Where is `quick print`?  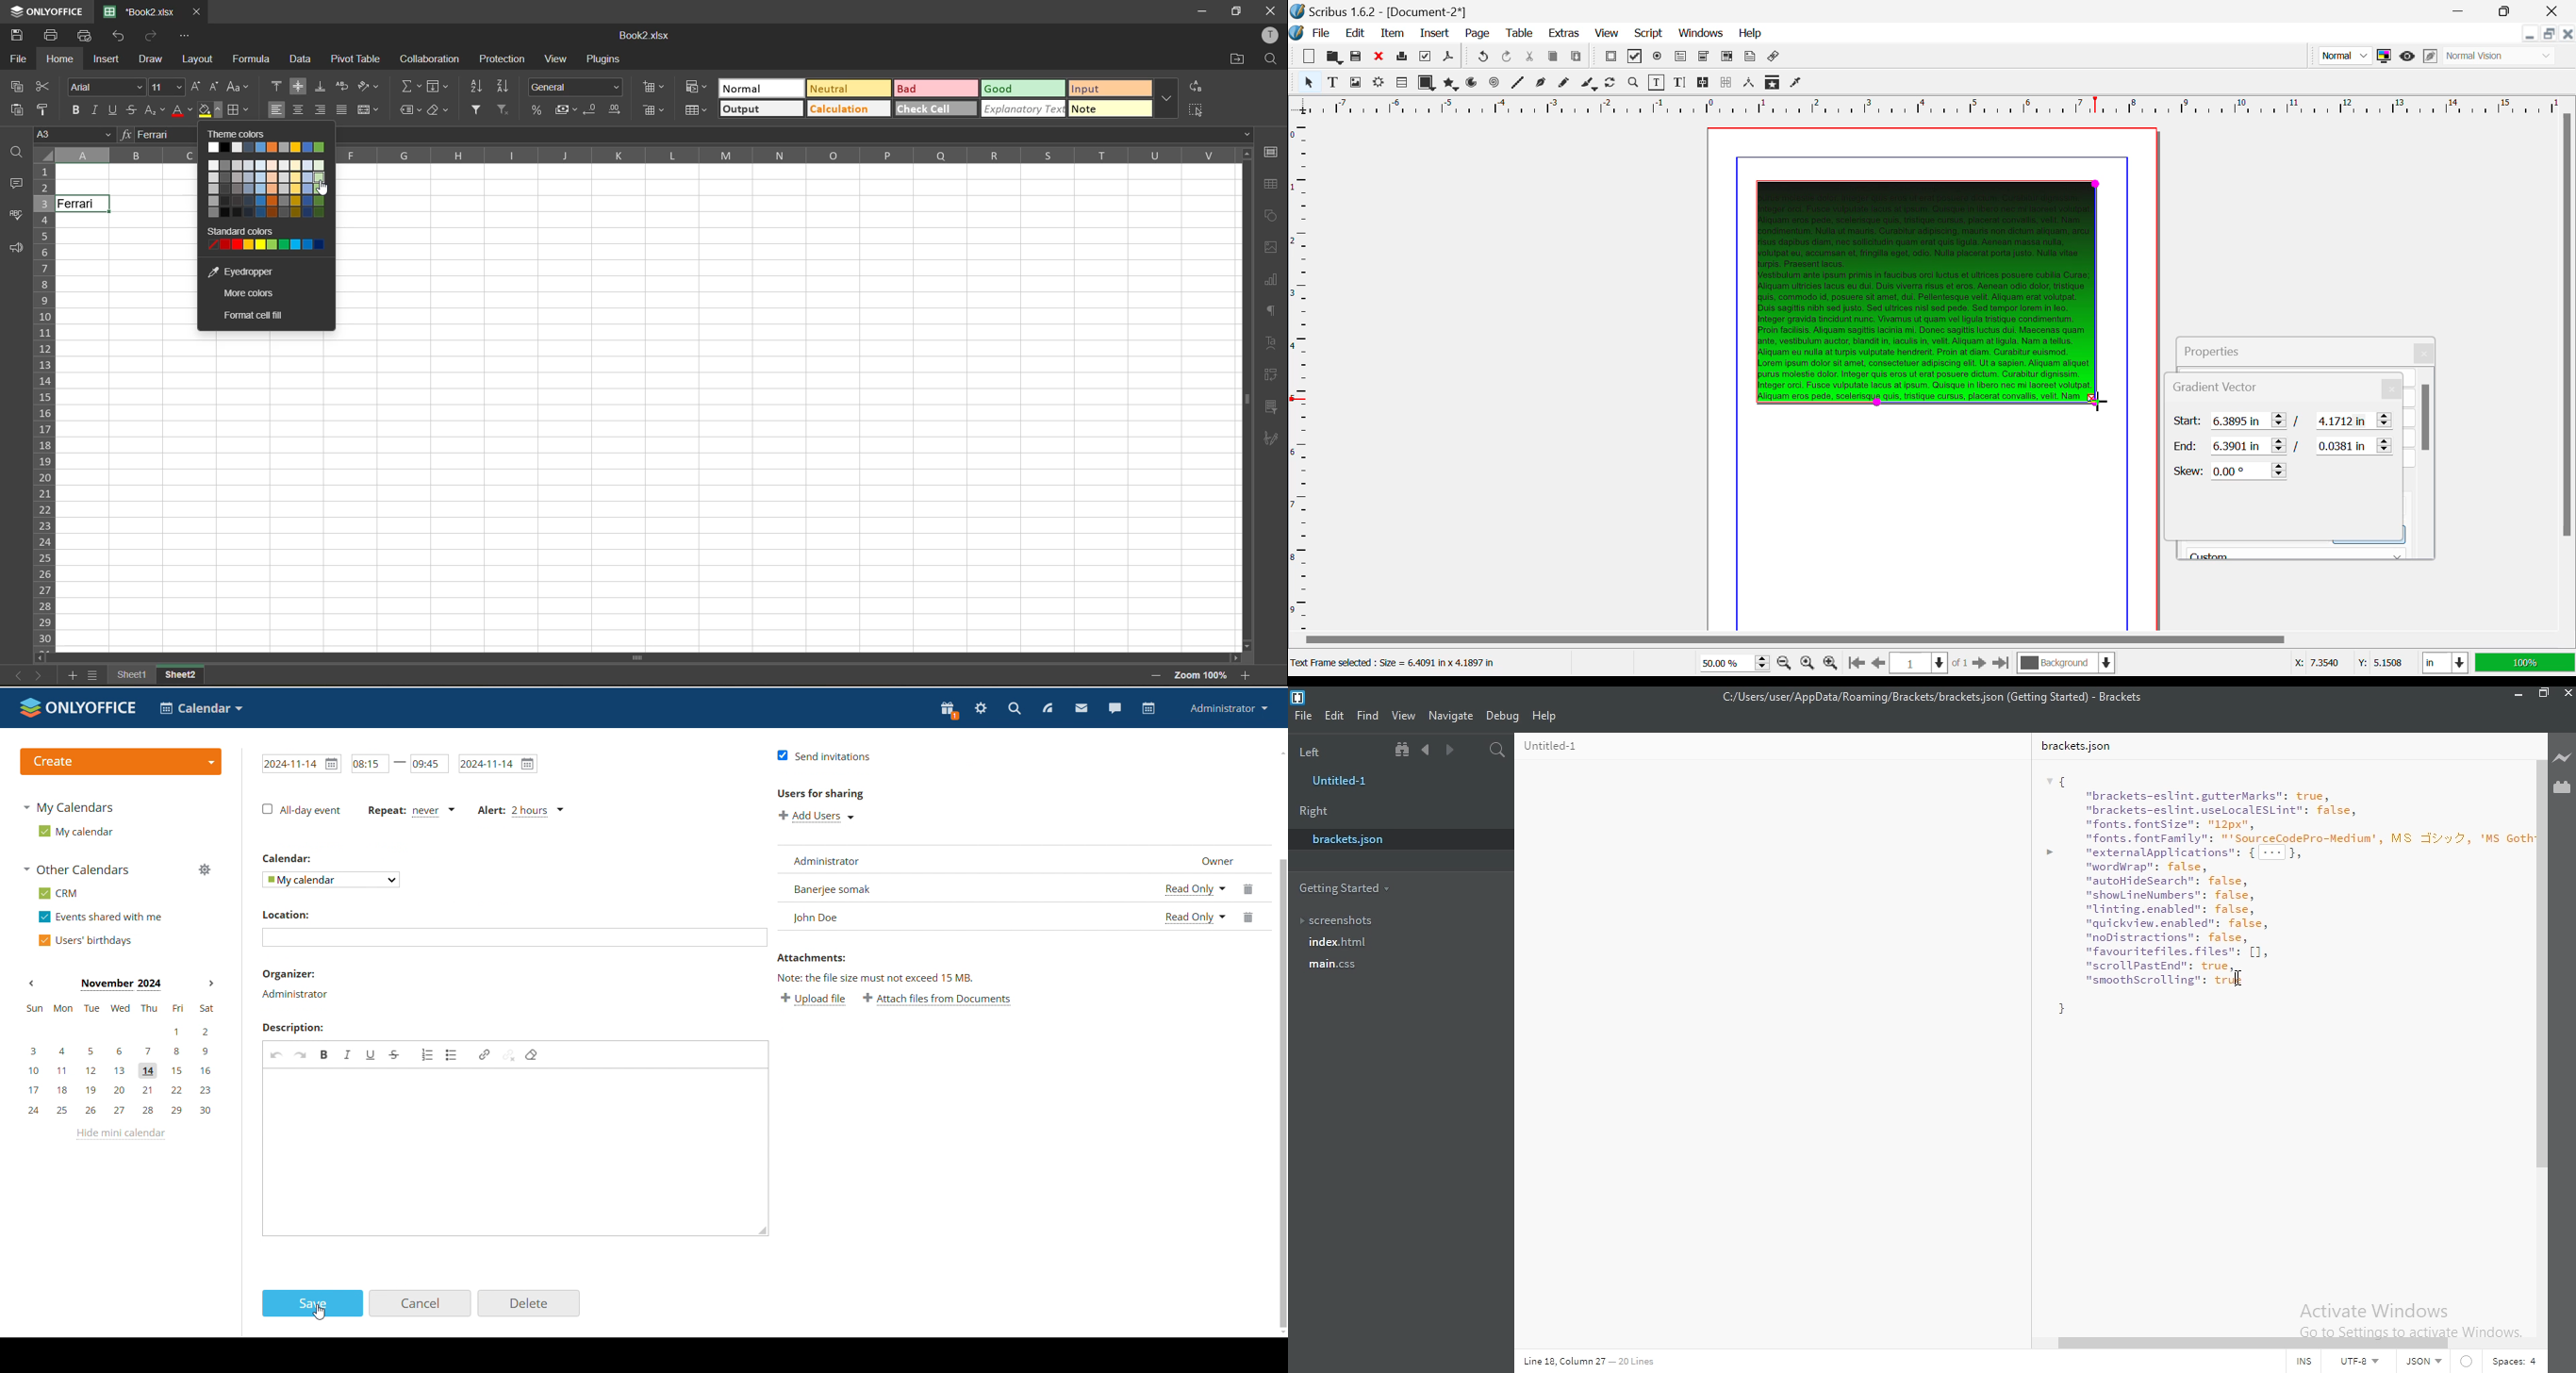
quick print is located at coordinates (85, 36).